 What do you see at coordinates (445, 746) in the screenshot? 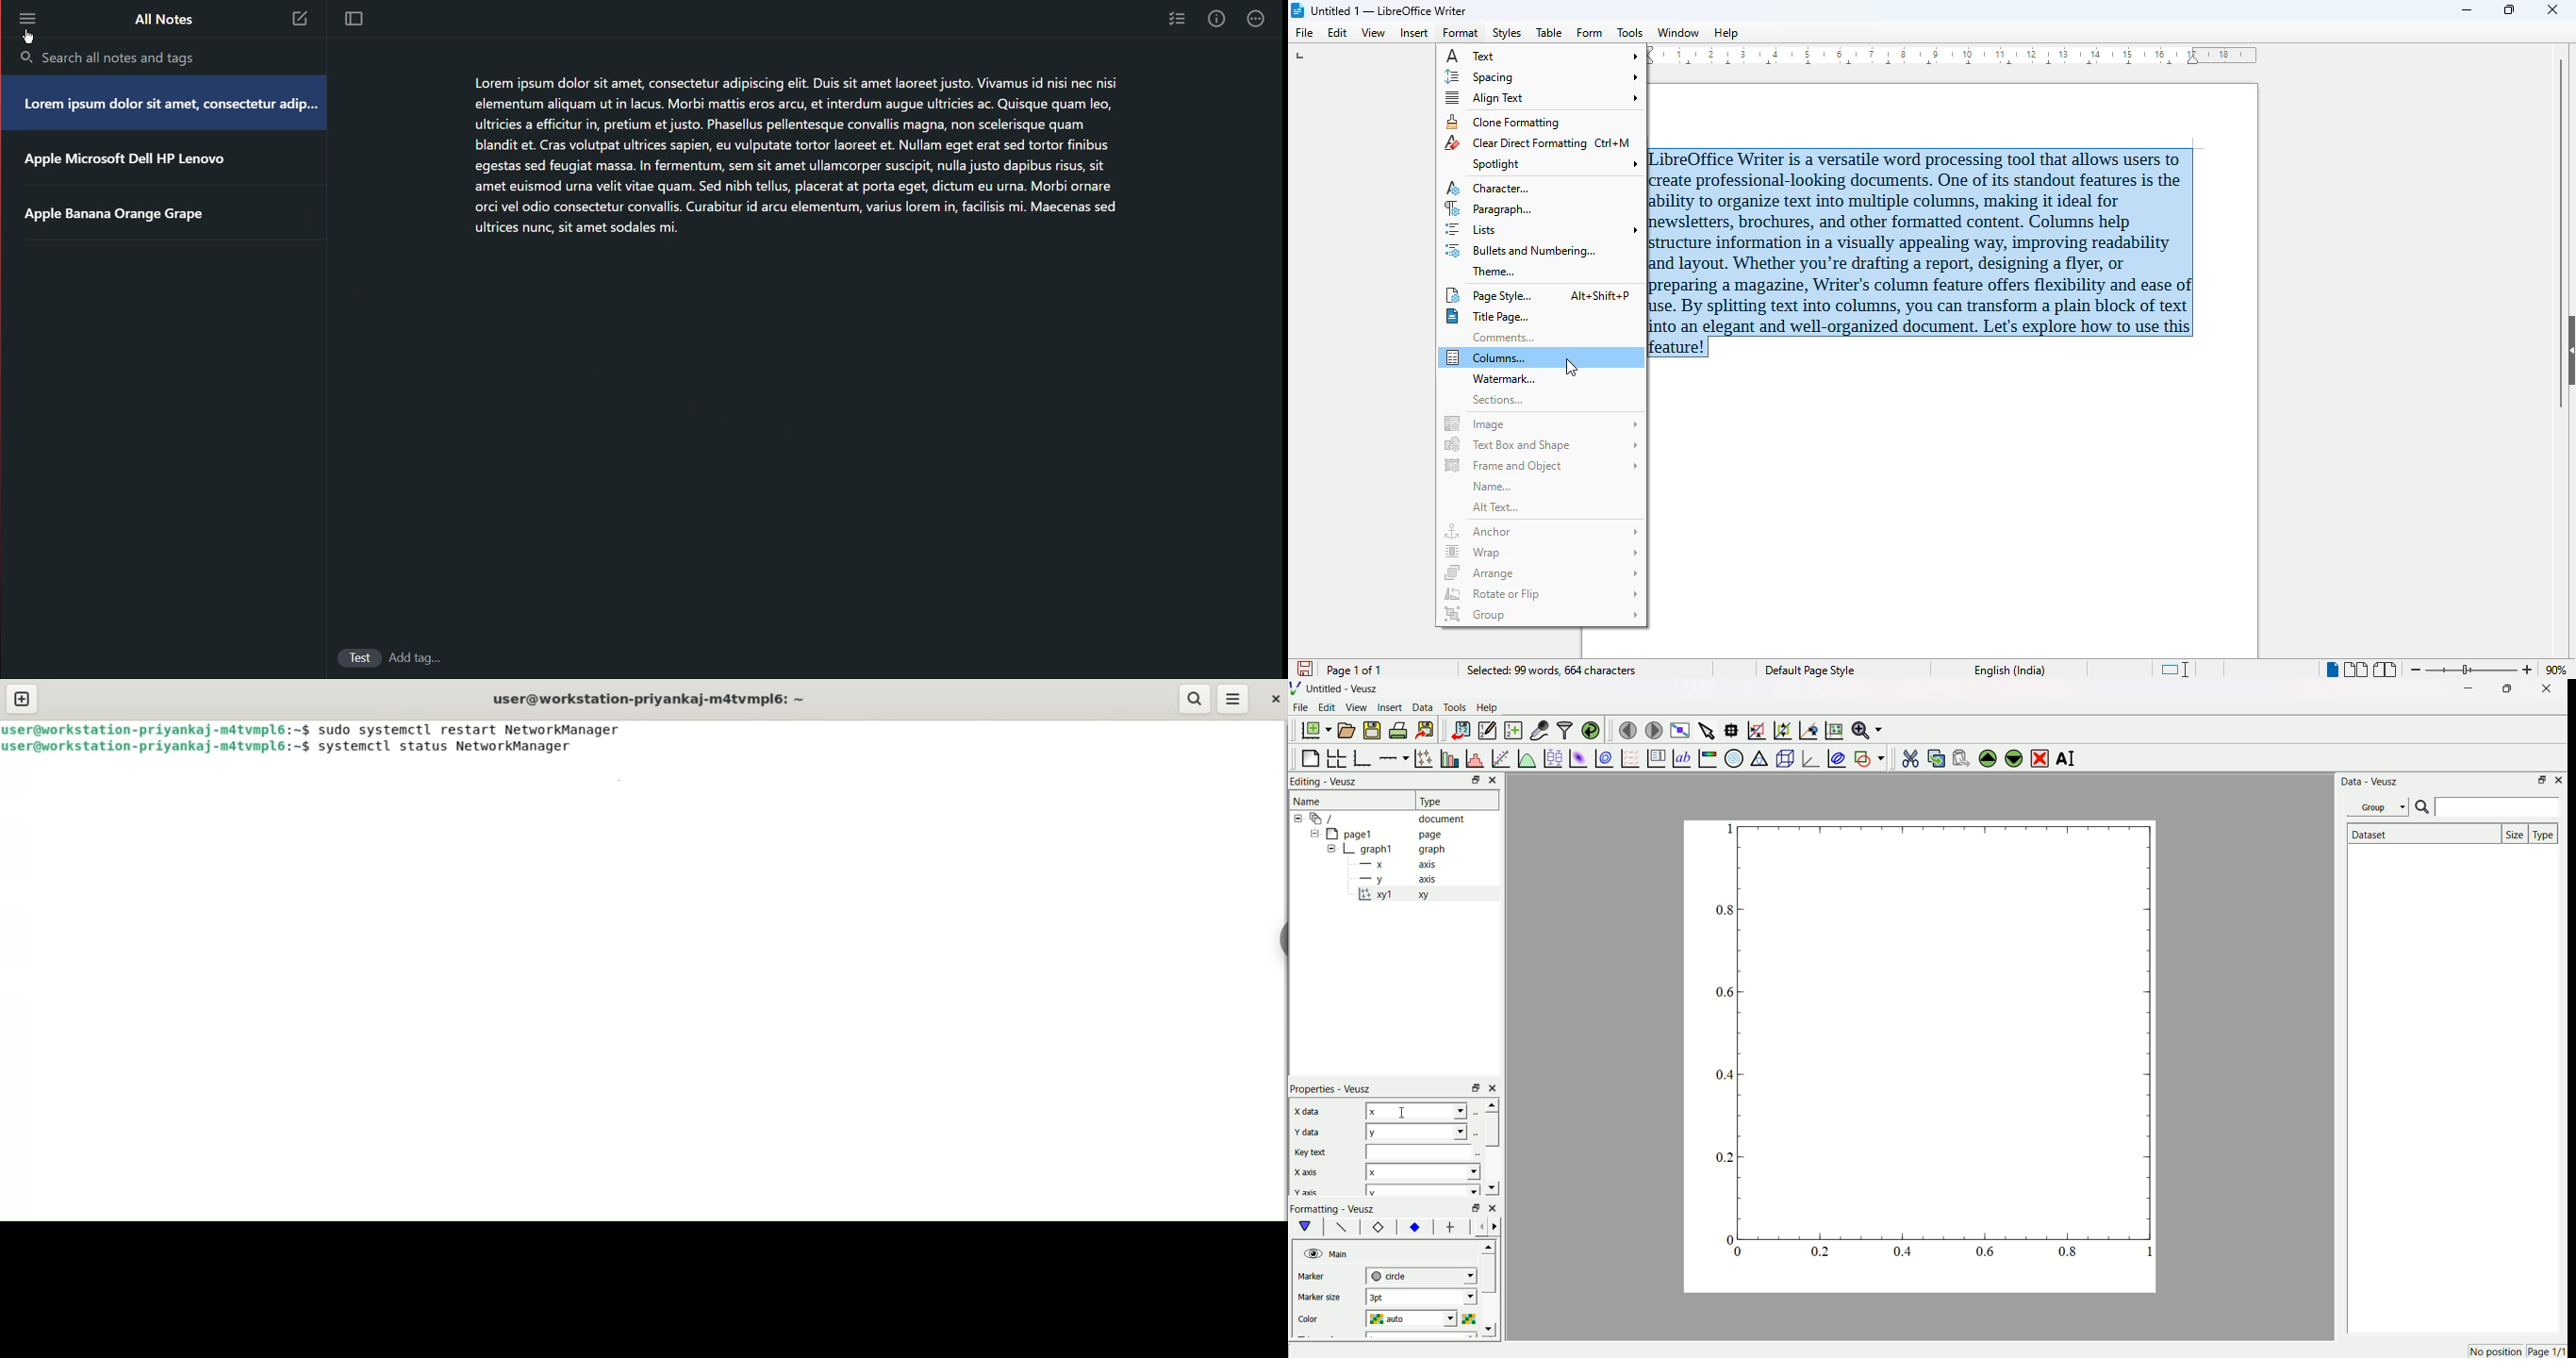
I see `systemctl status NetworkManager` at bounding box center [445, 746].